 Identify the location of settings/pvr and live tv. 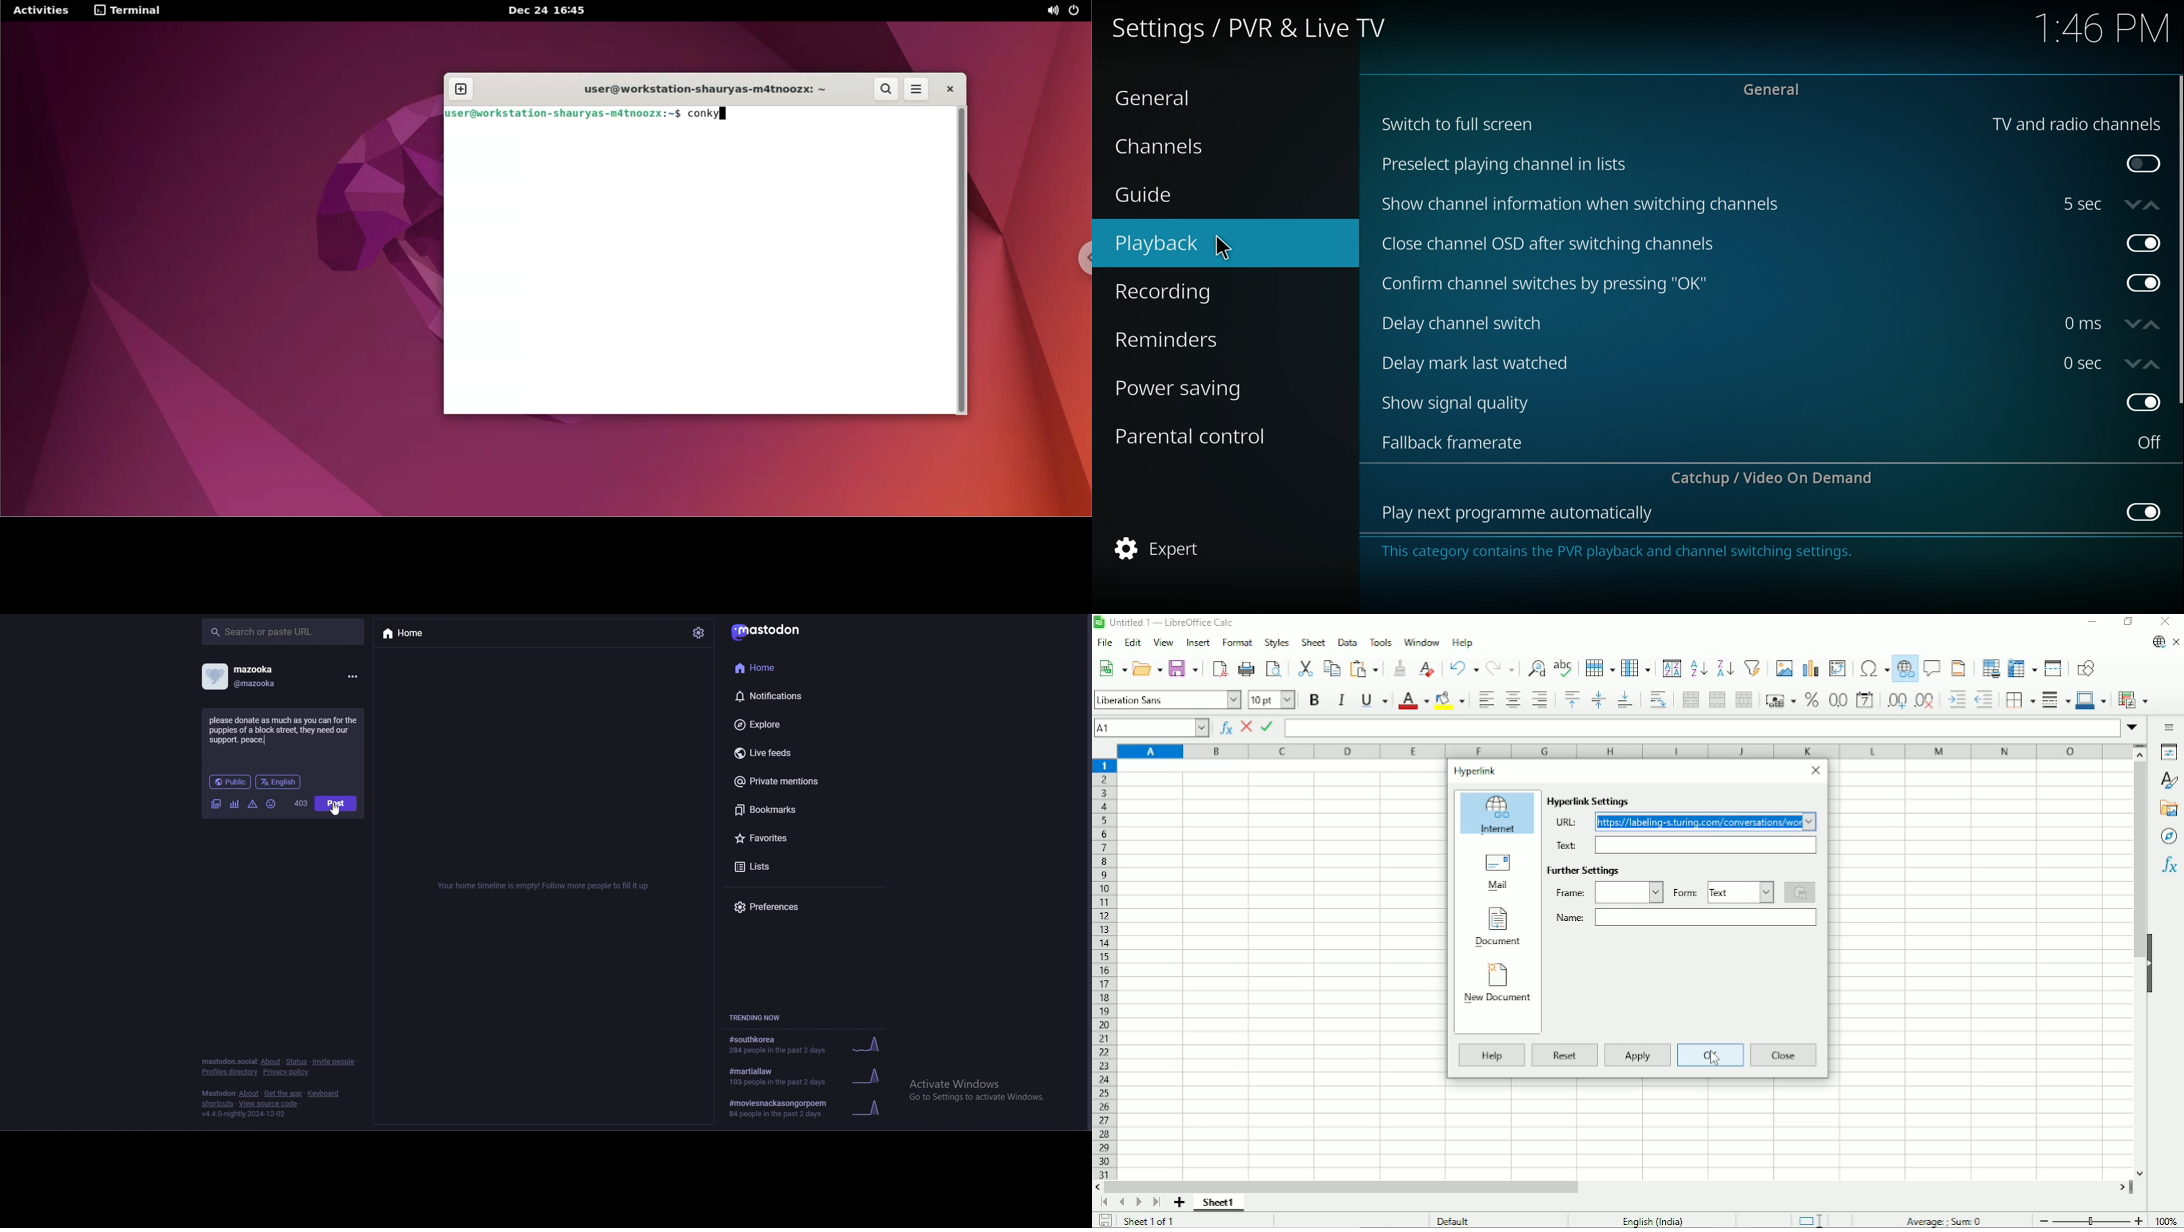
(1258, 27).